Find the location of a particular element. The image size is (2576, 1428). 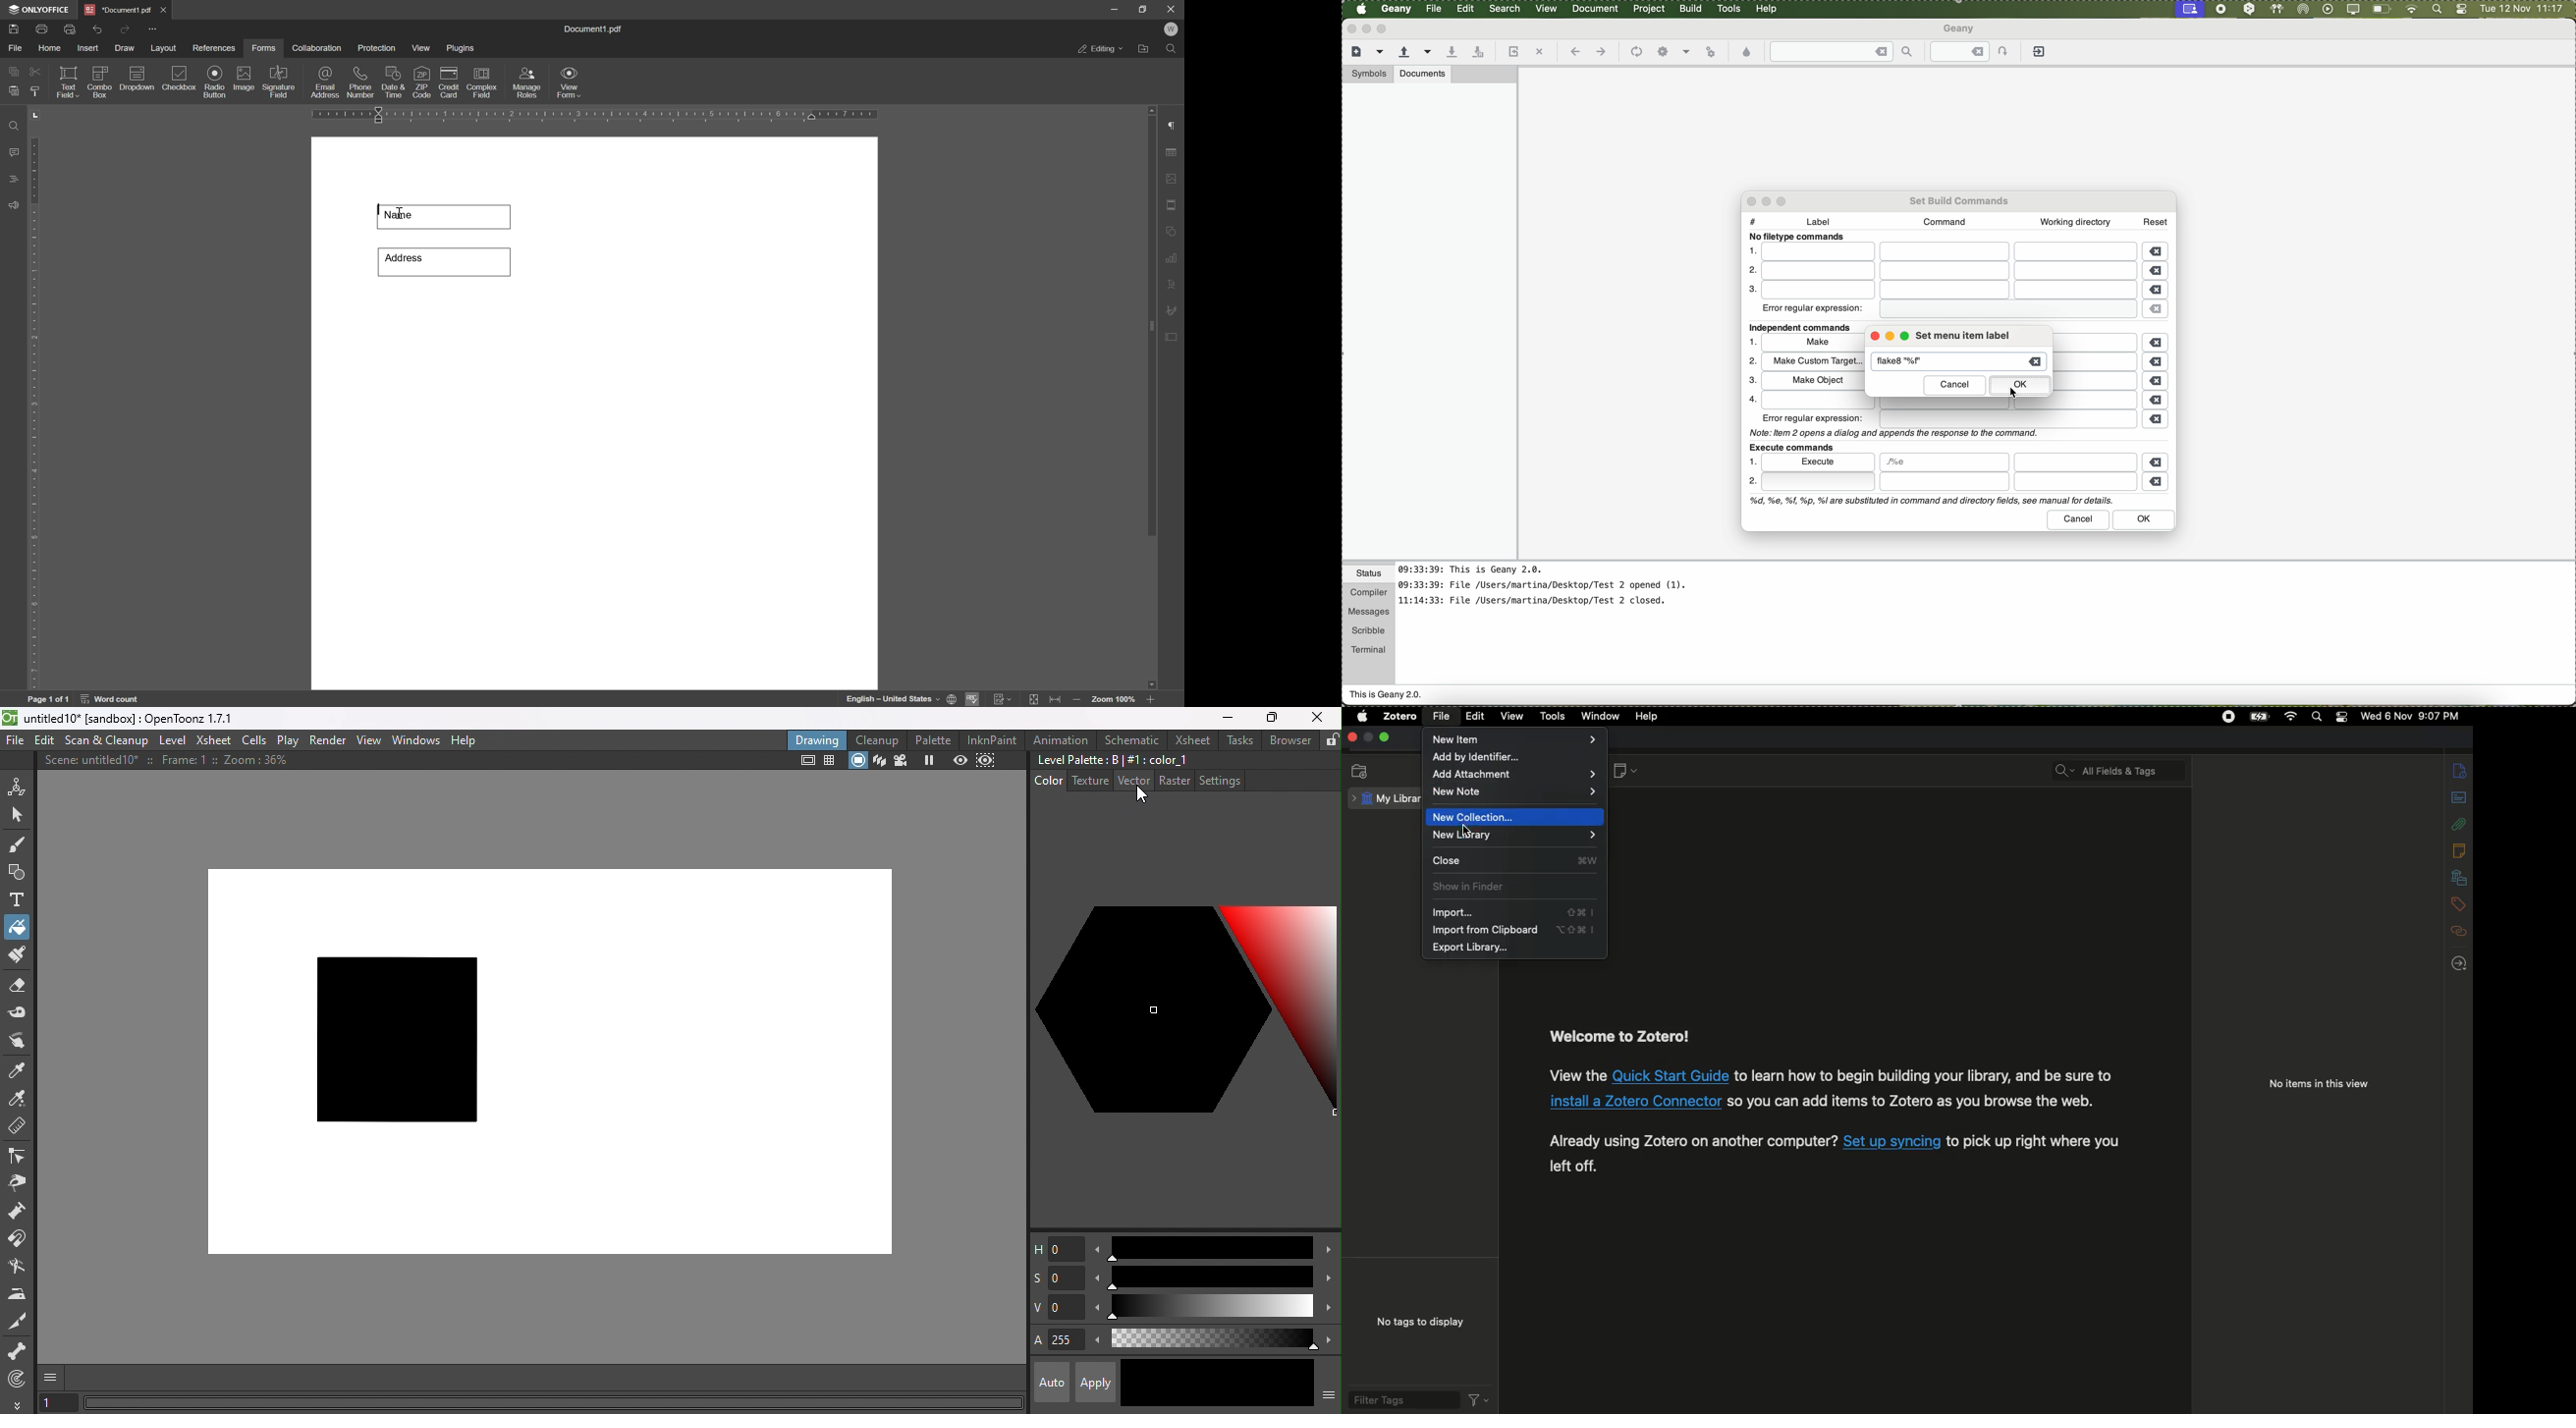

protection is located at coordinates (377, 48).